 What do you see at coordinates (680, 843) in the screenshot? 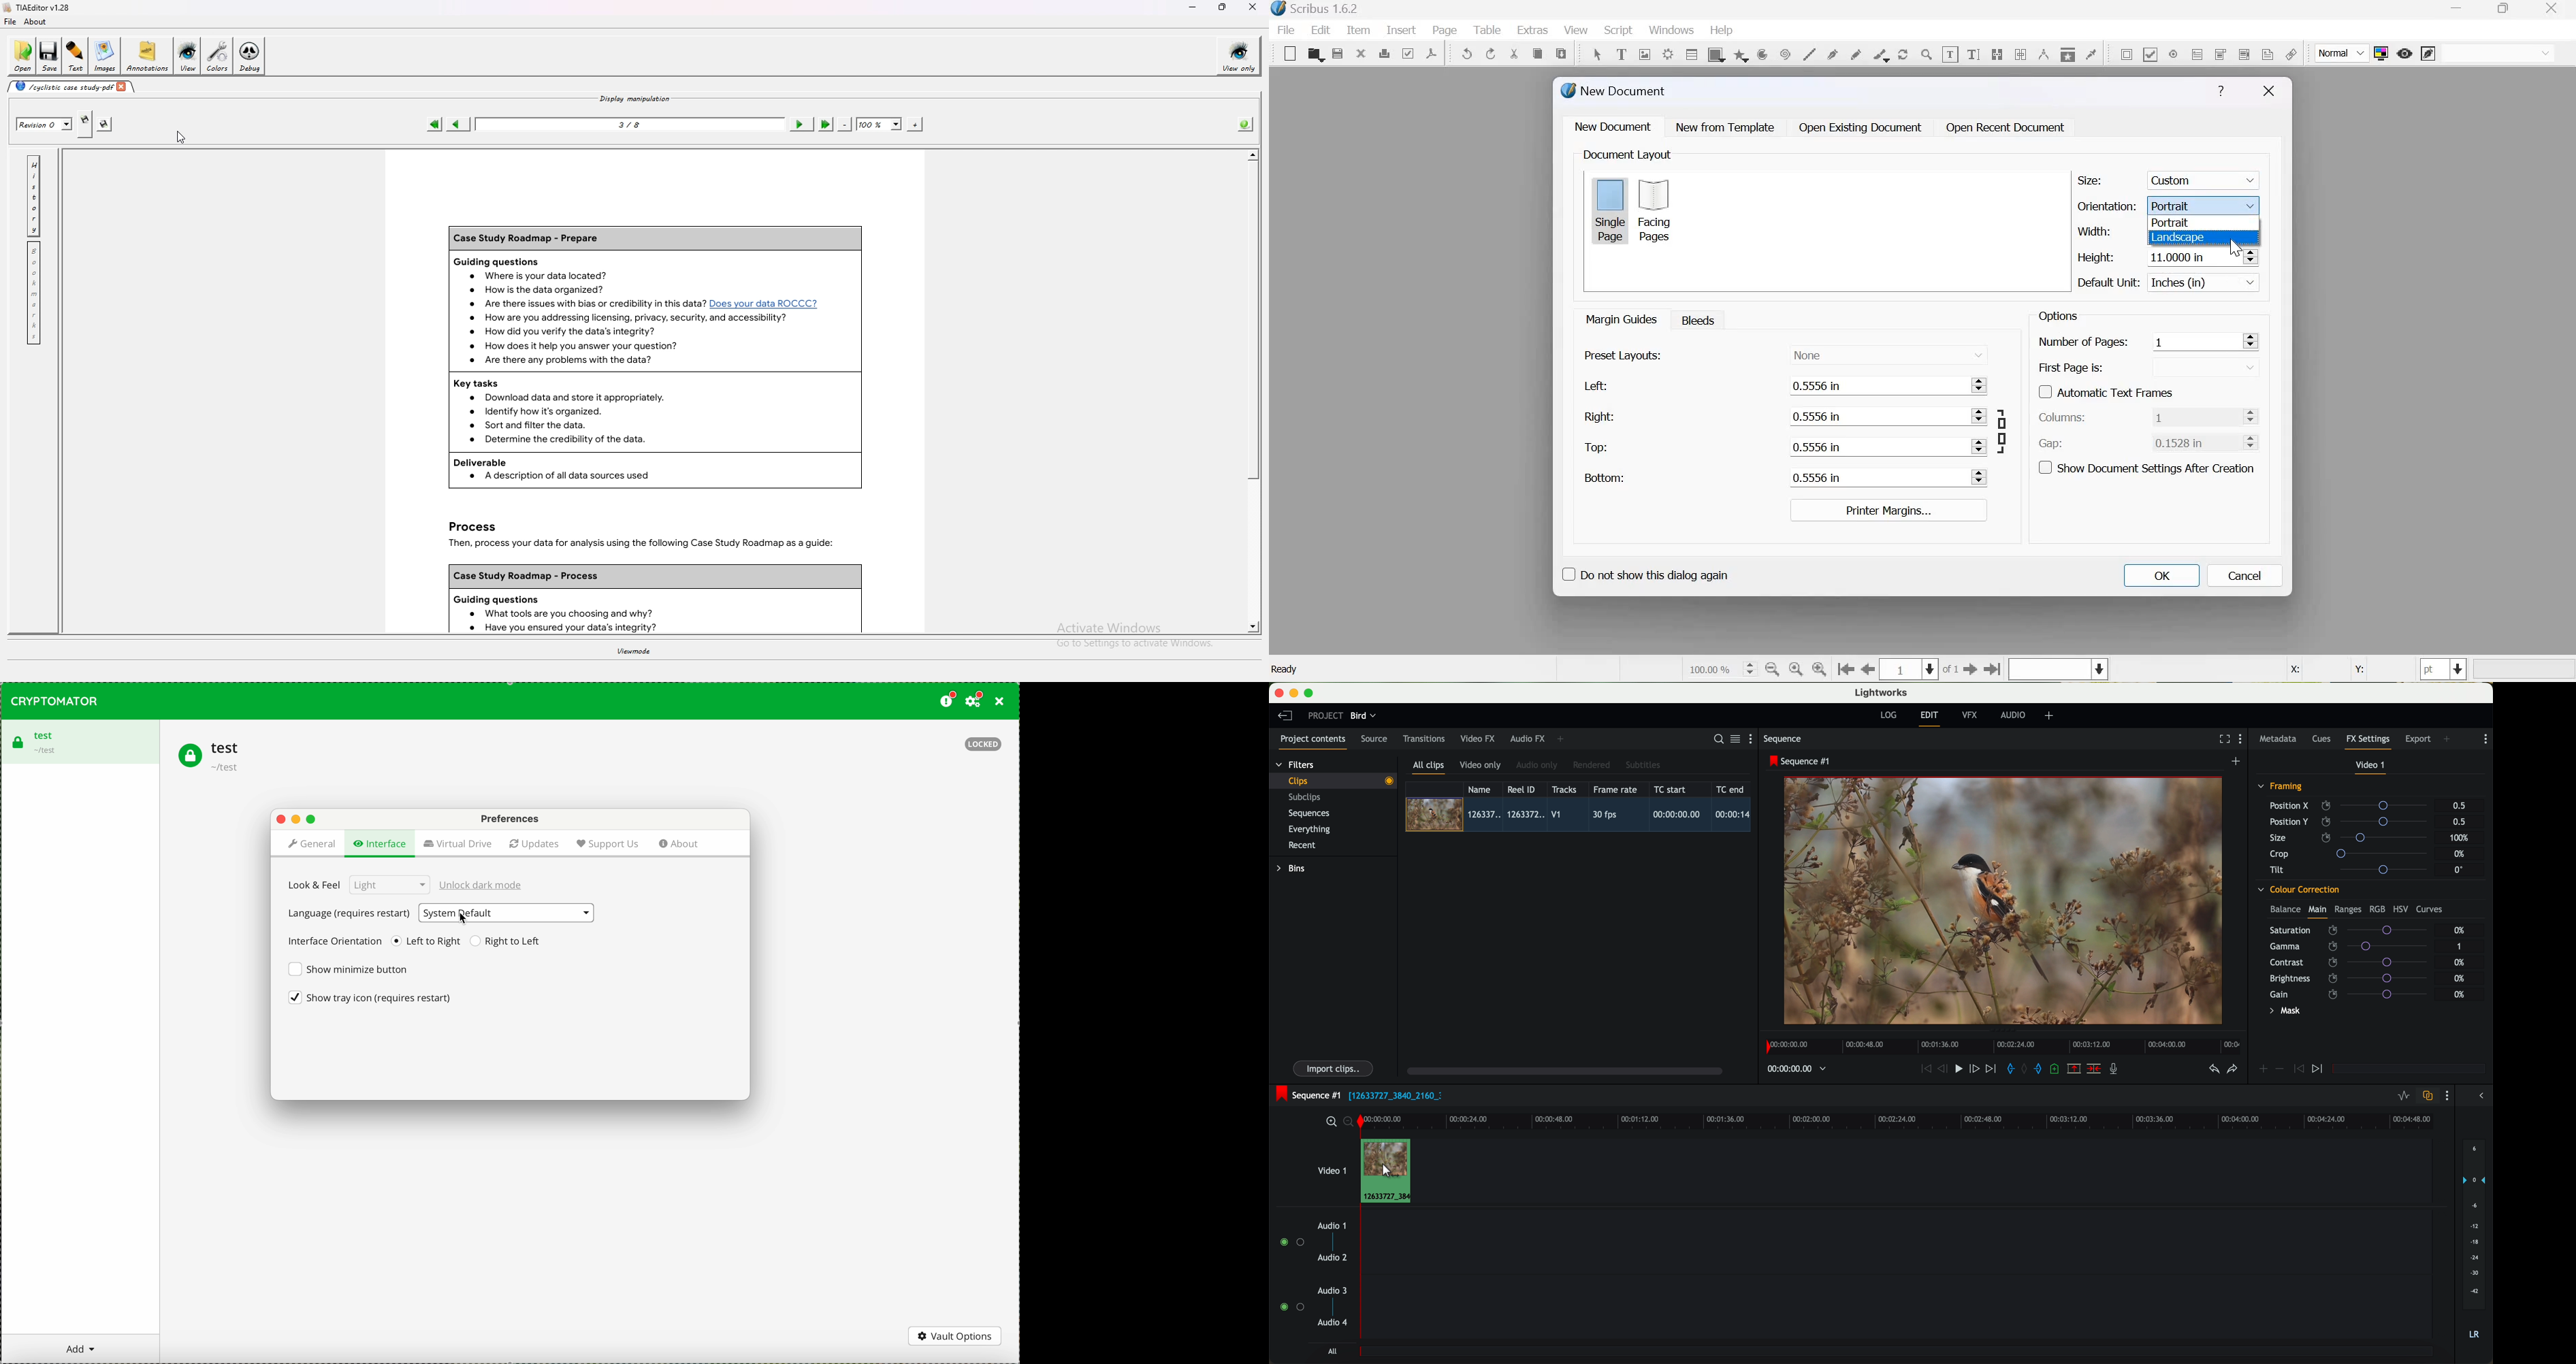
I see `about` at bounding box center [680, 843].